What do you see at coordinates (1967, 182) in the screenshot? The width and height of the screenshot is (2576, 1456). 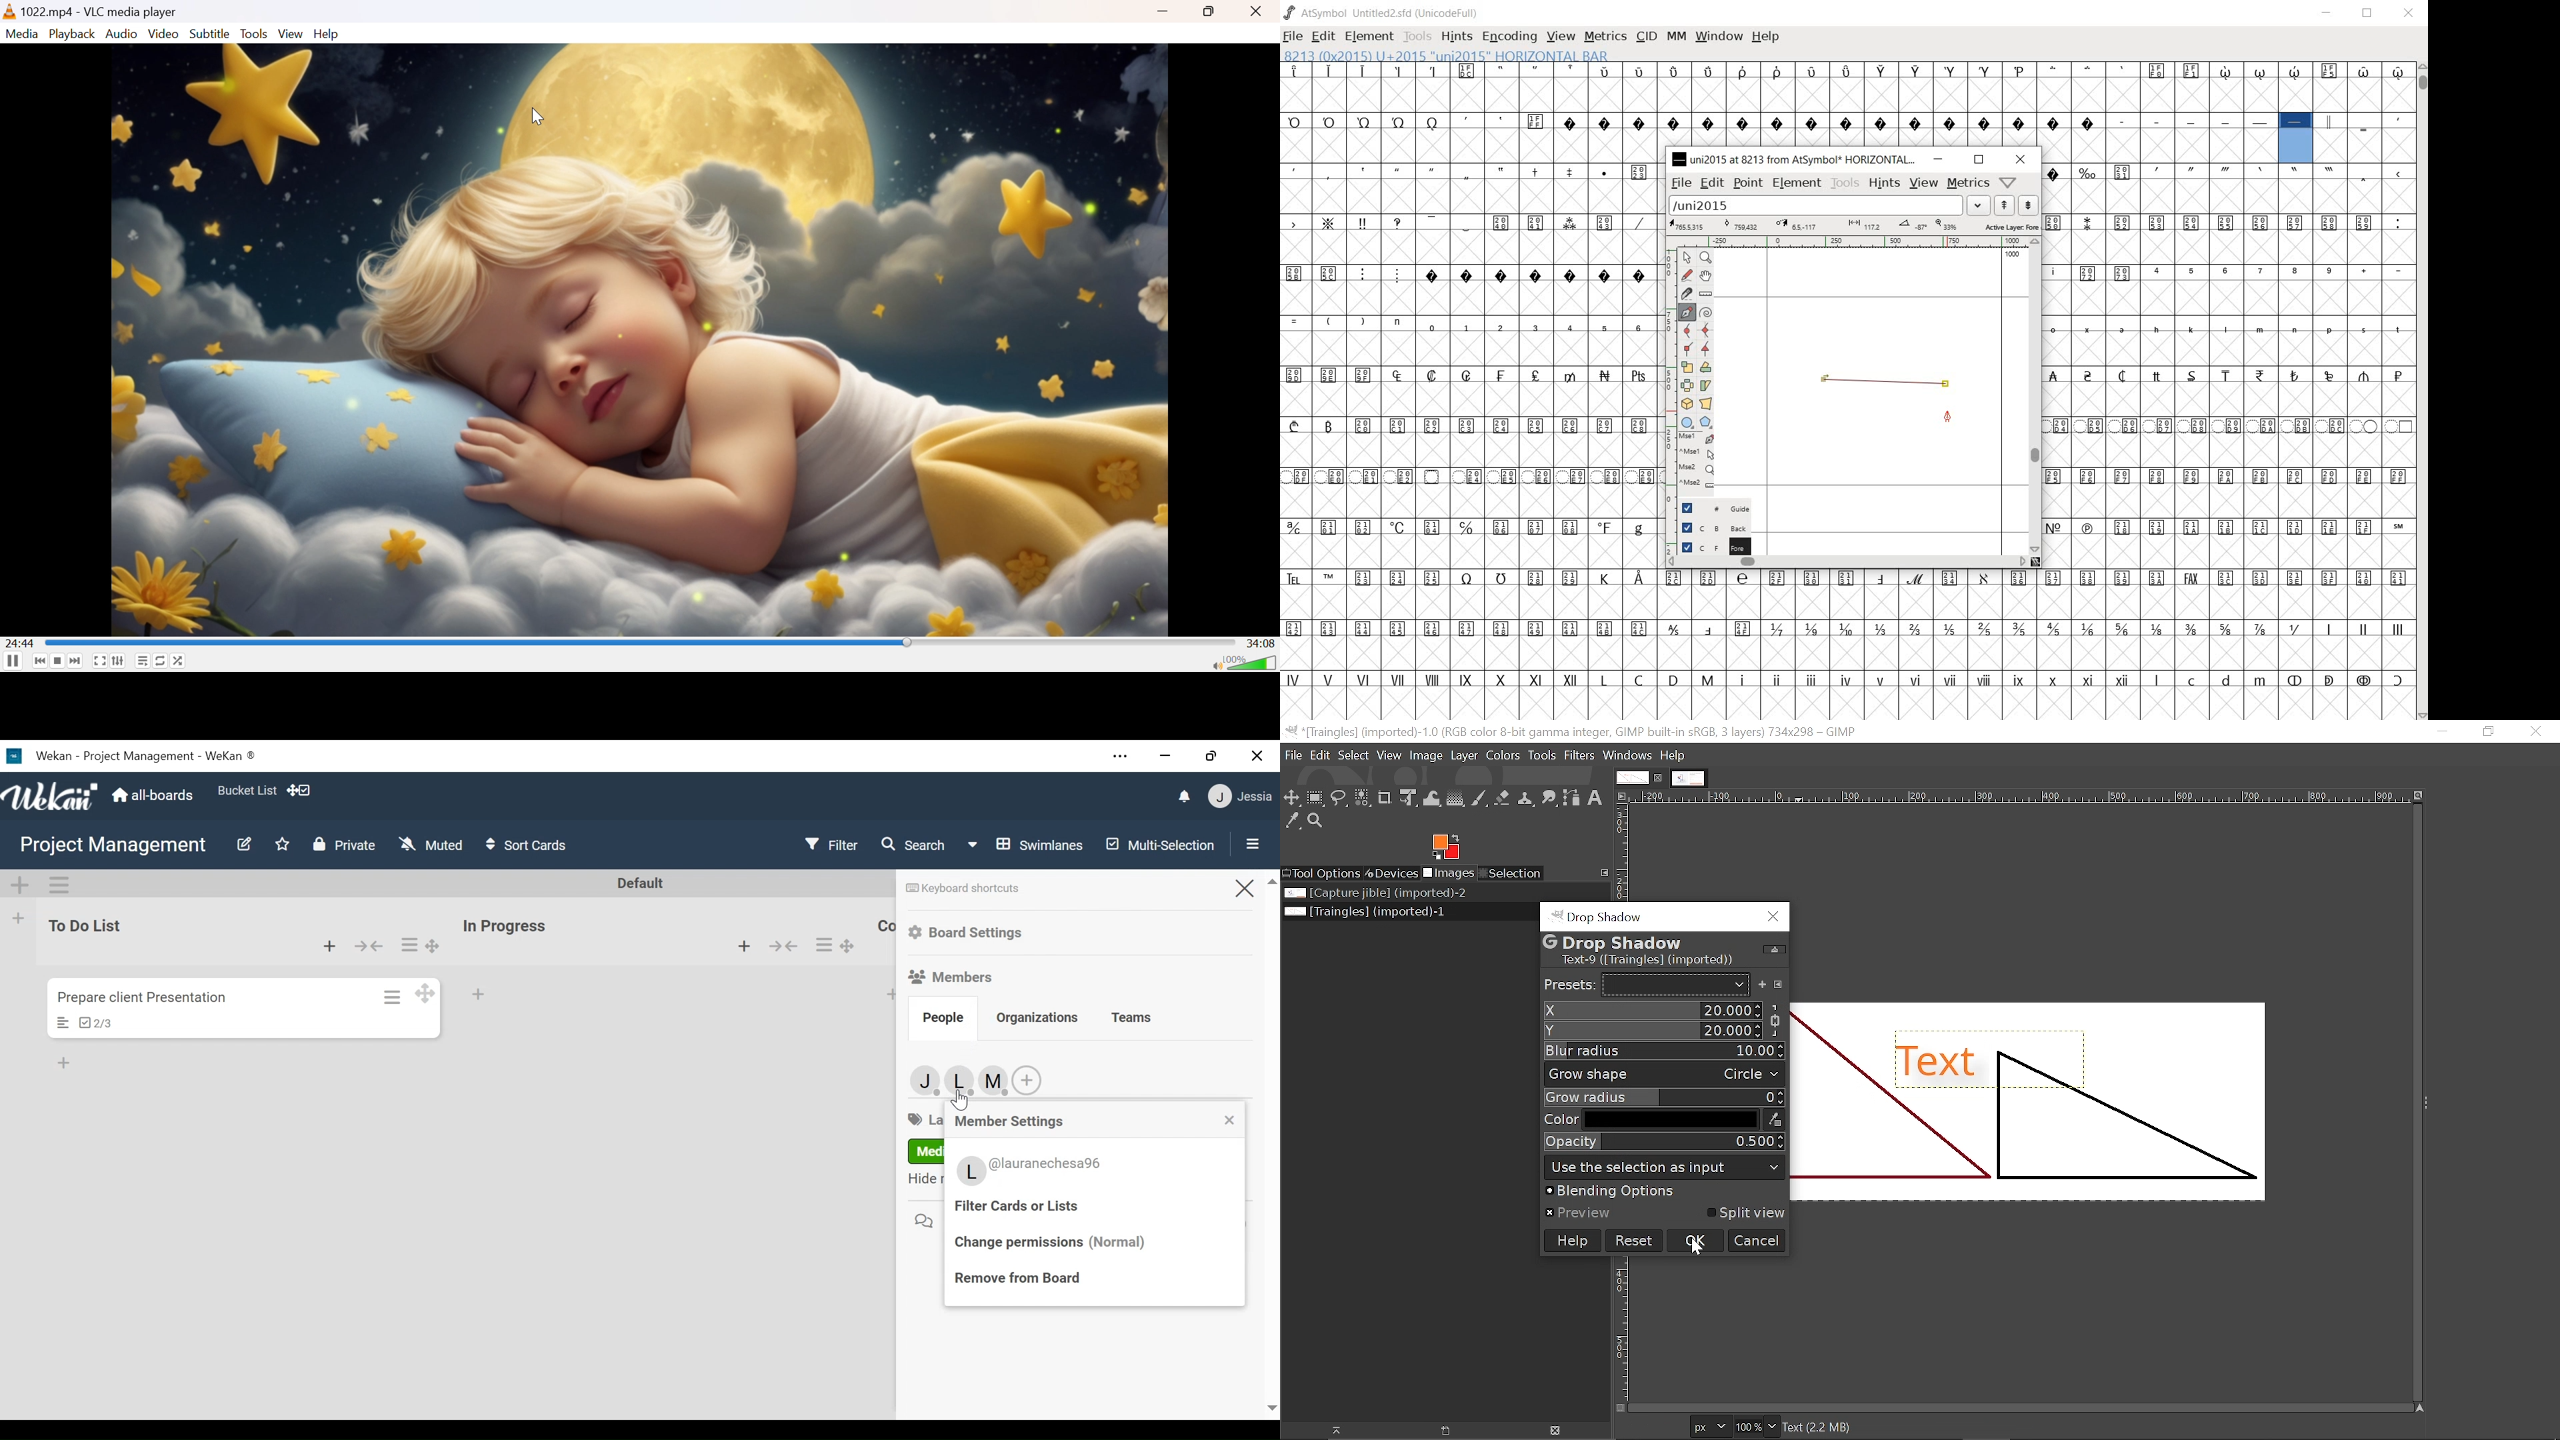 I see `metrics` at bounding box center [1967, 182].